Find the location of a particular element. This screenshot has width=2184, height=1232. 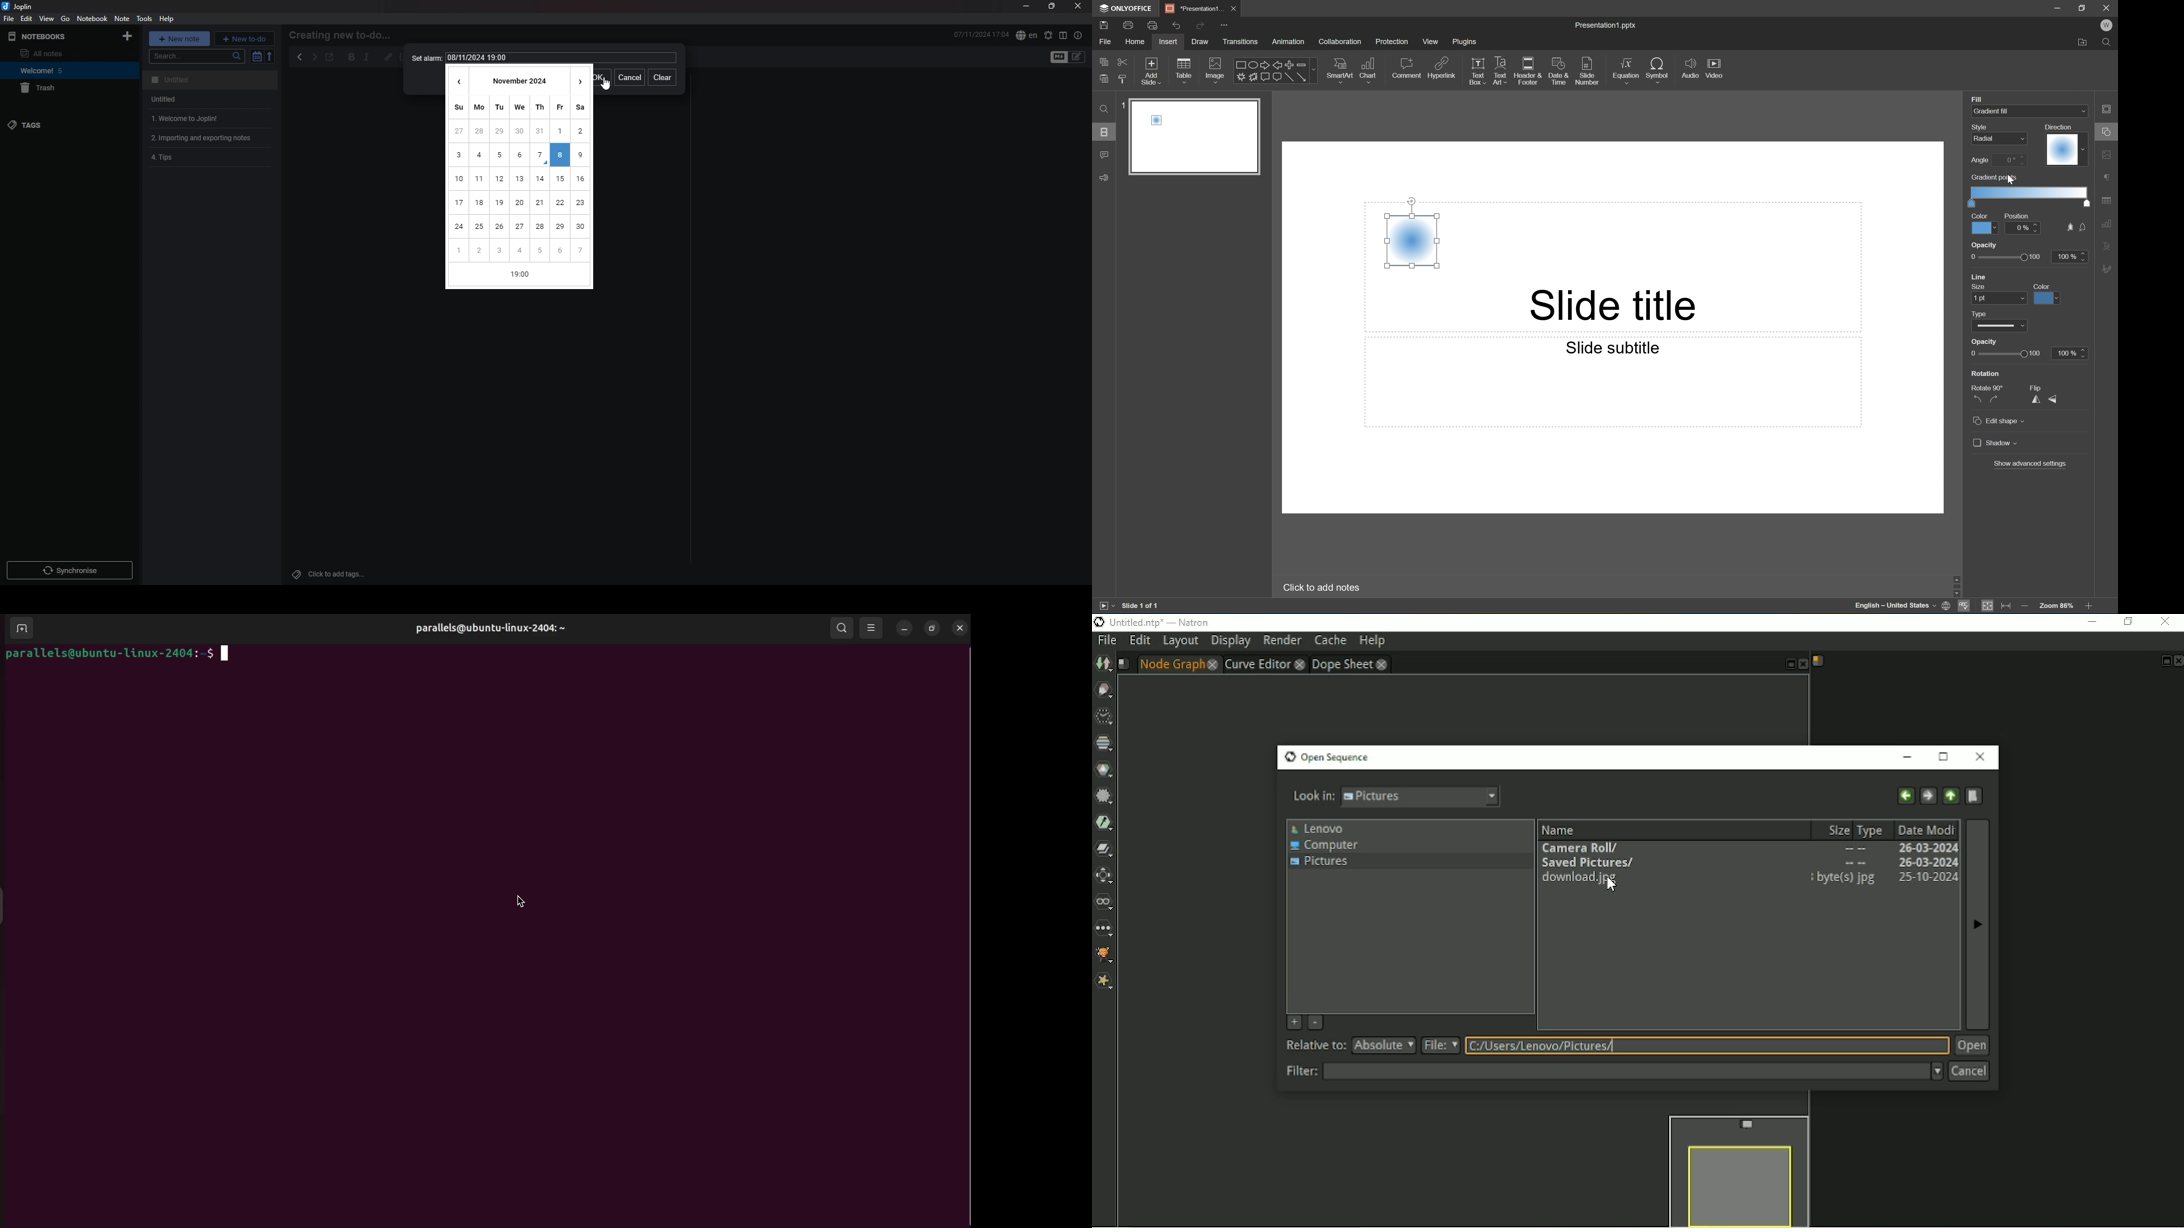

back is located at coordinates (300, 57).